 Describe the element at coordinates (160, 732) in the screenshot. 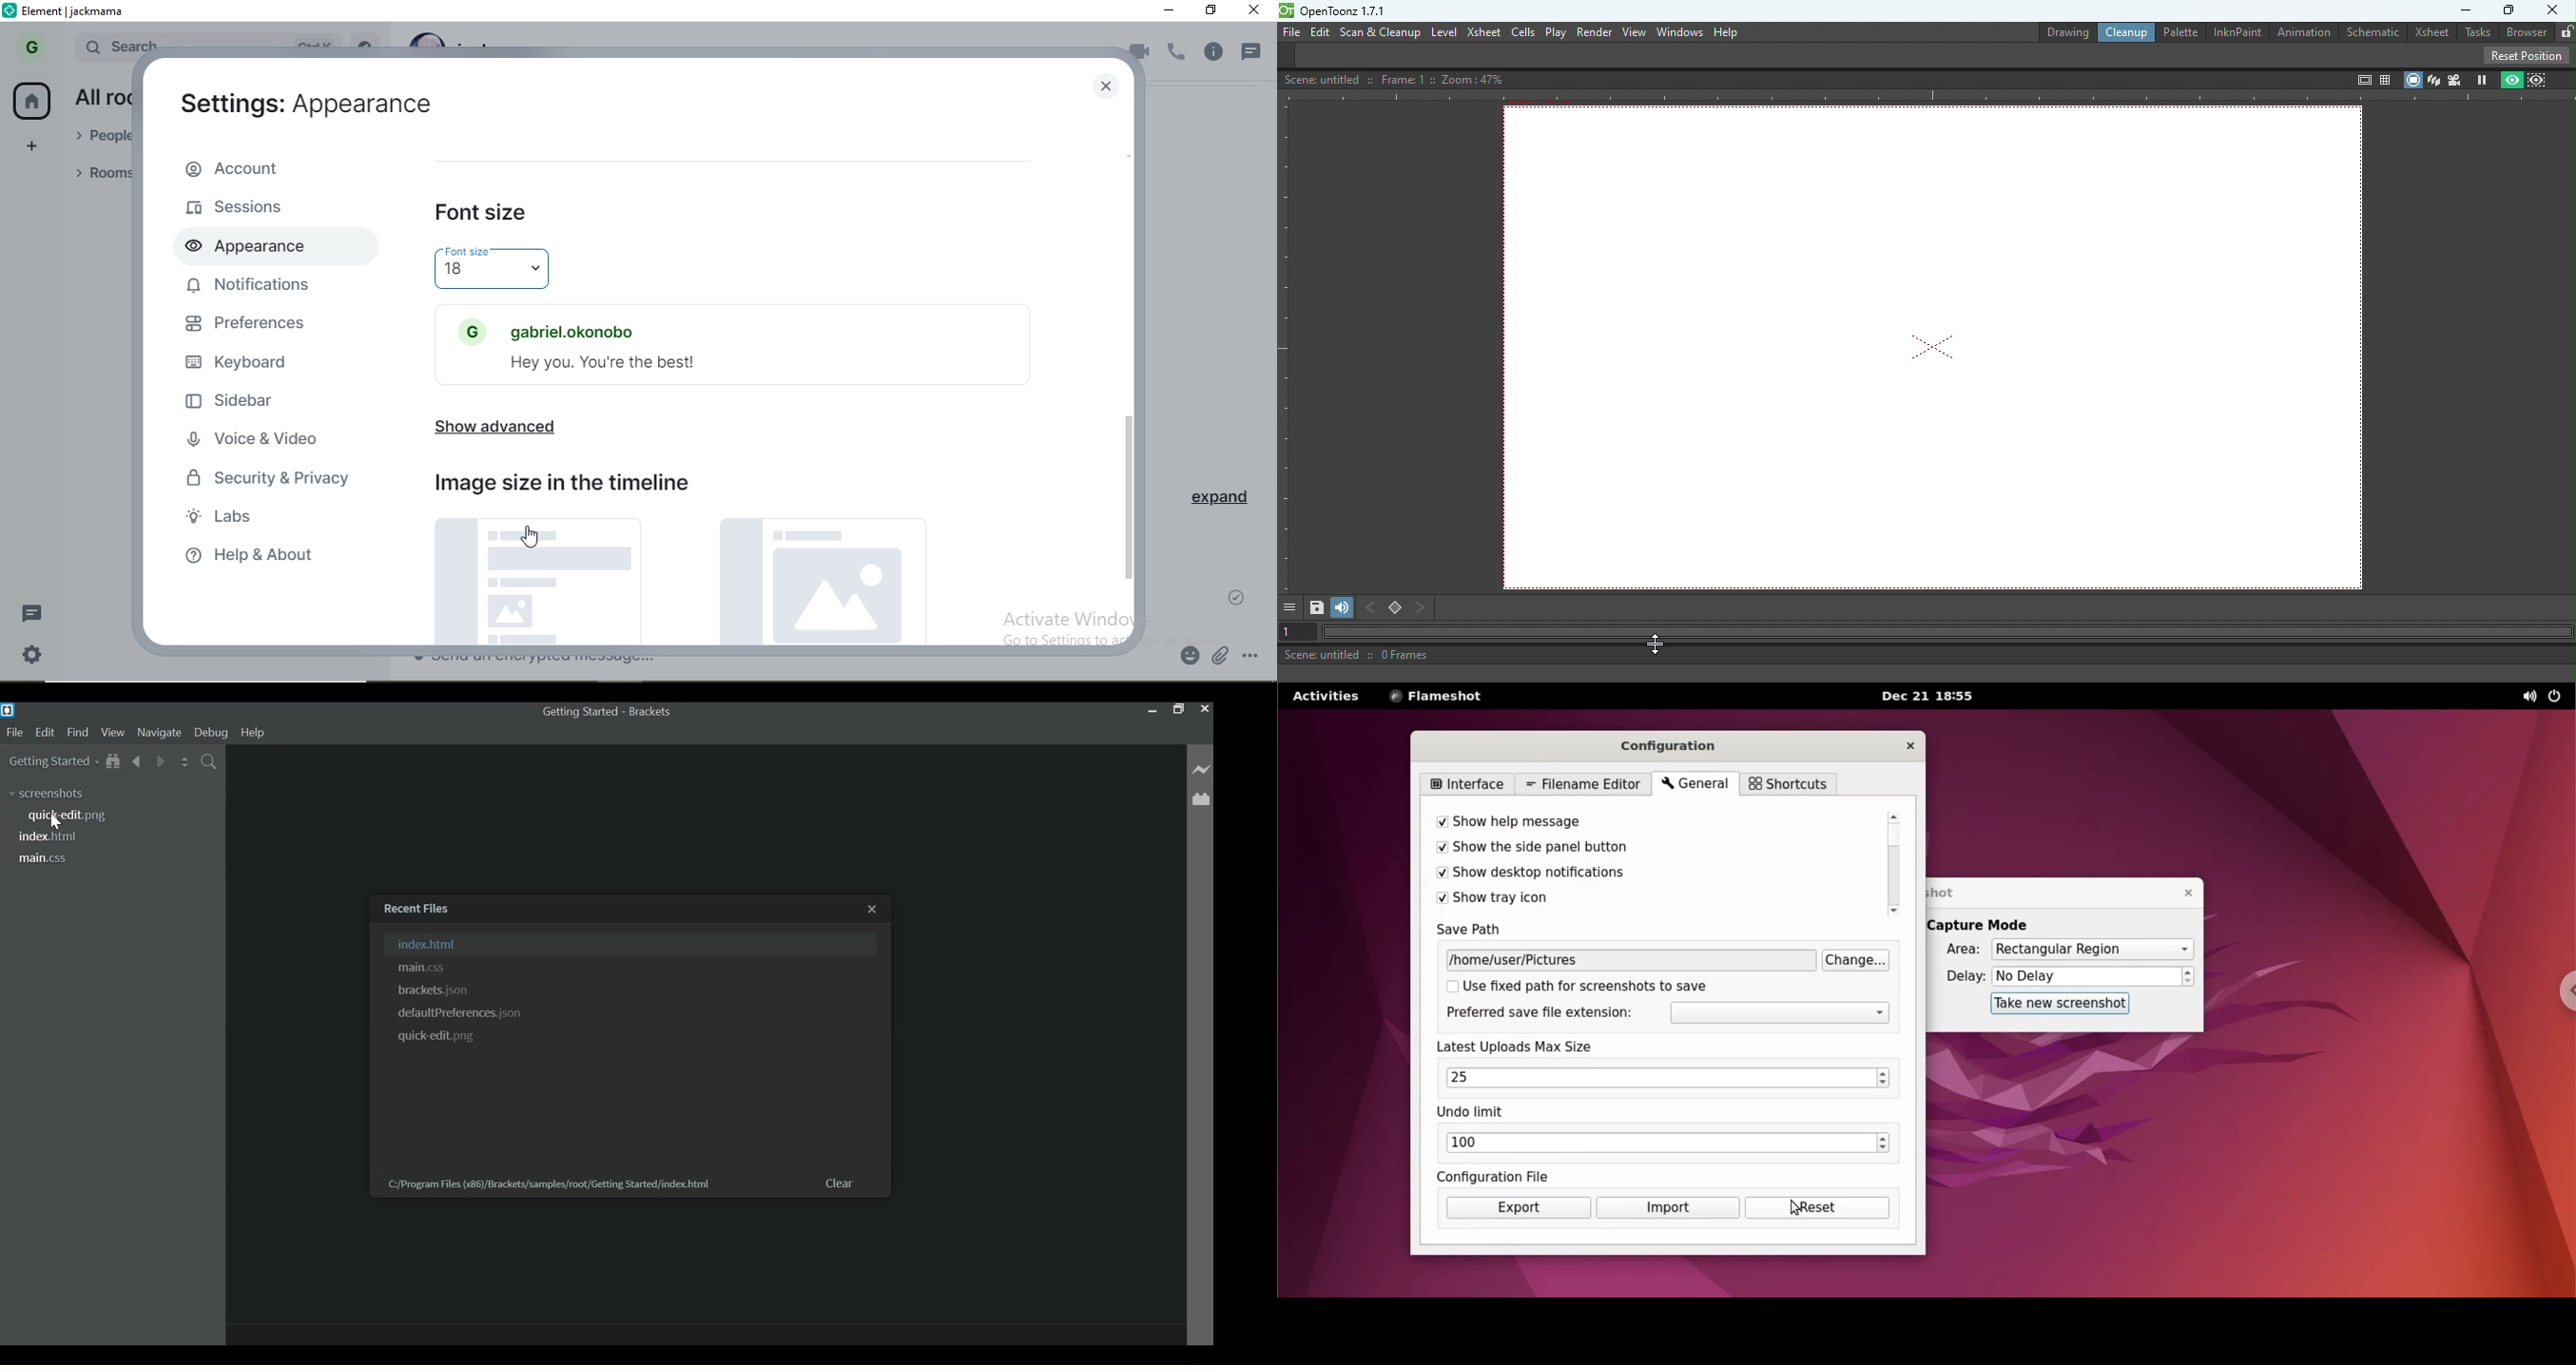

I see `Navigate` at that location.